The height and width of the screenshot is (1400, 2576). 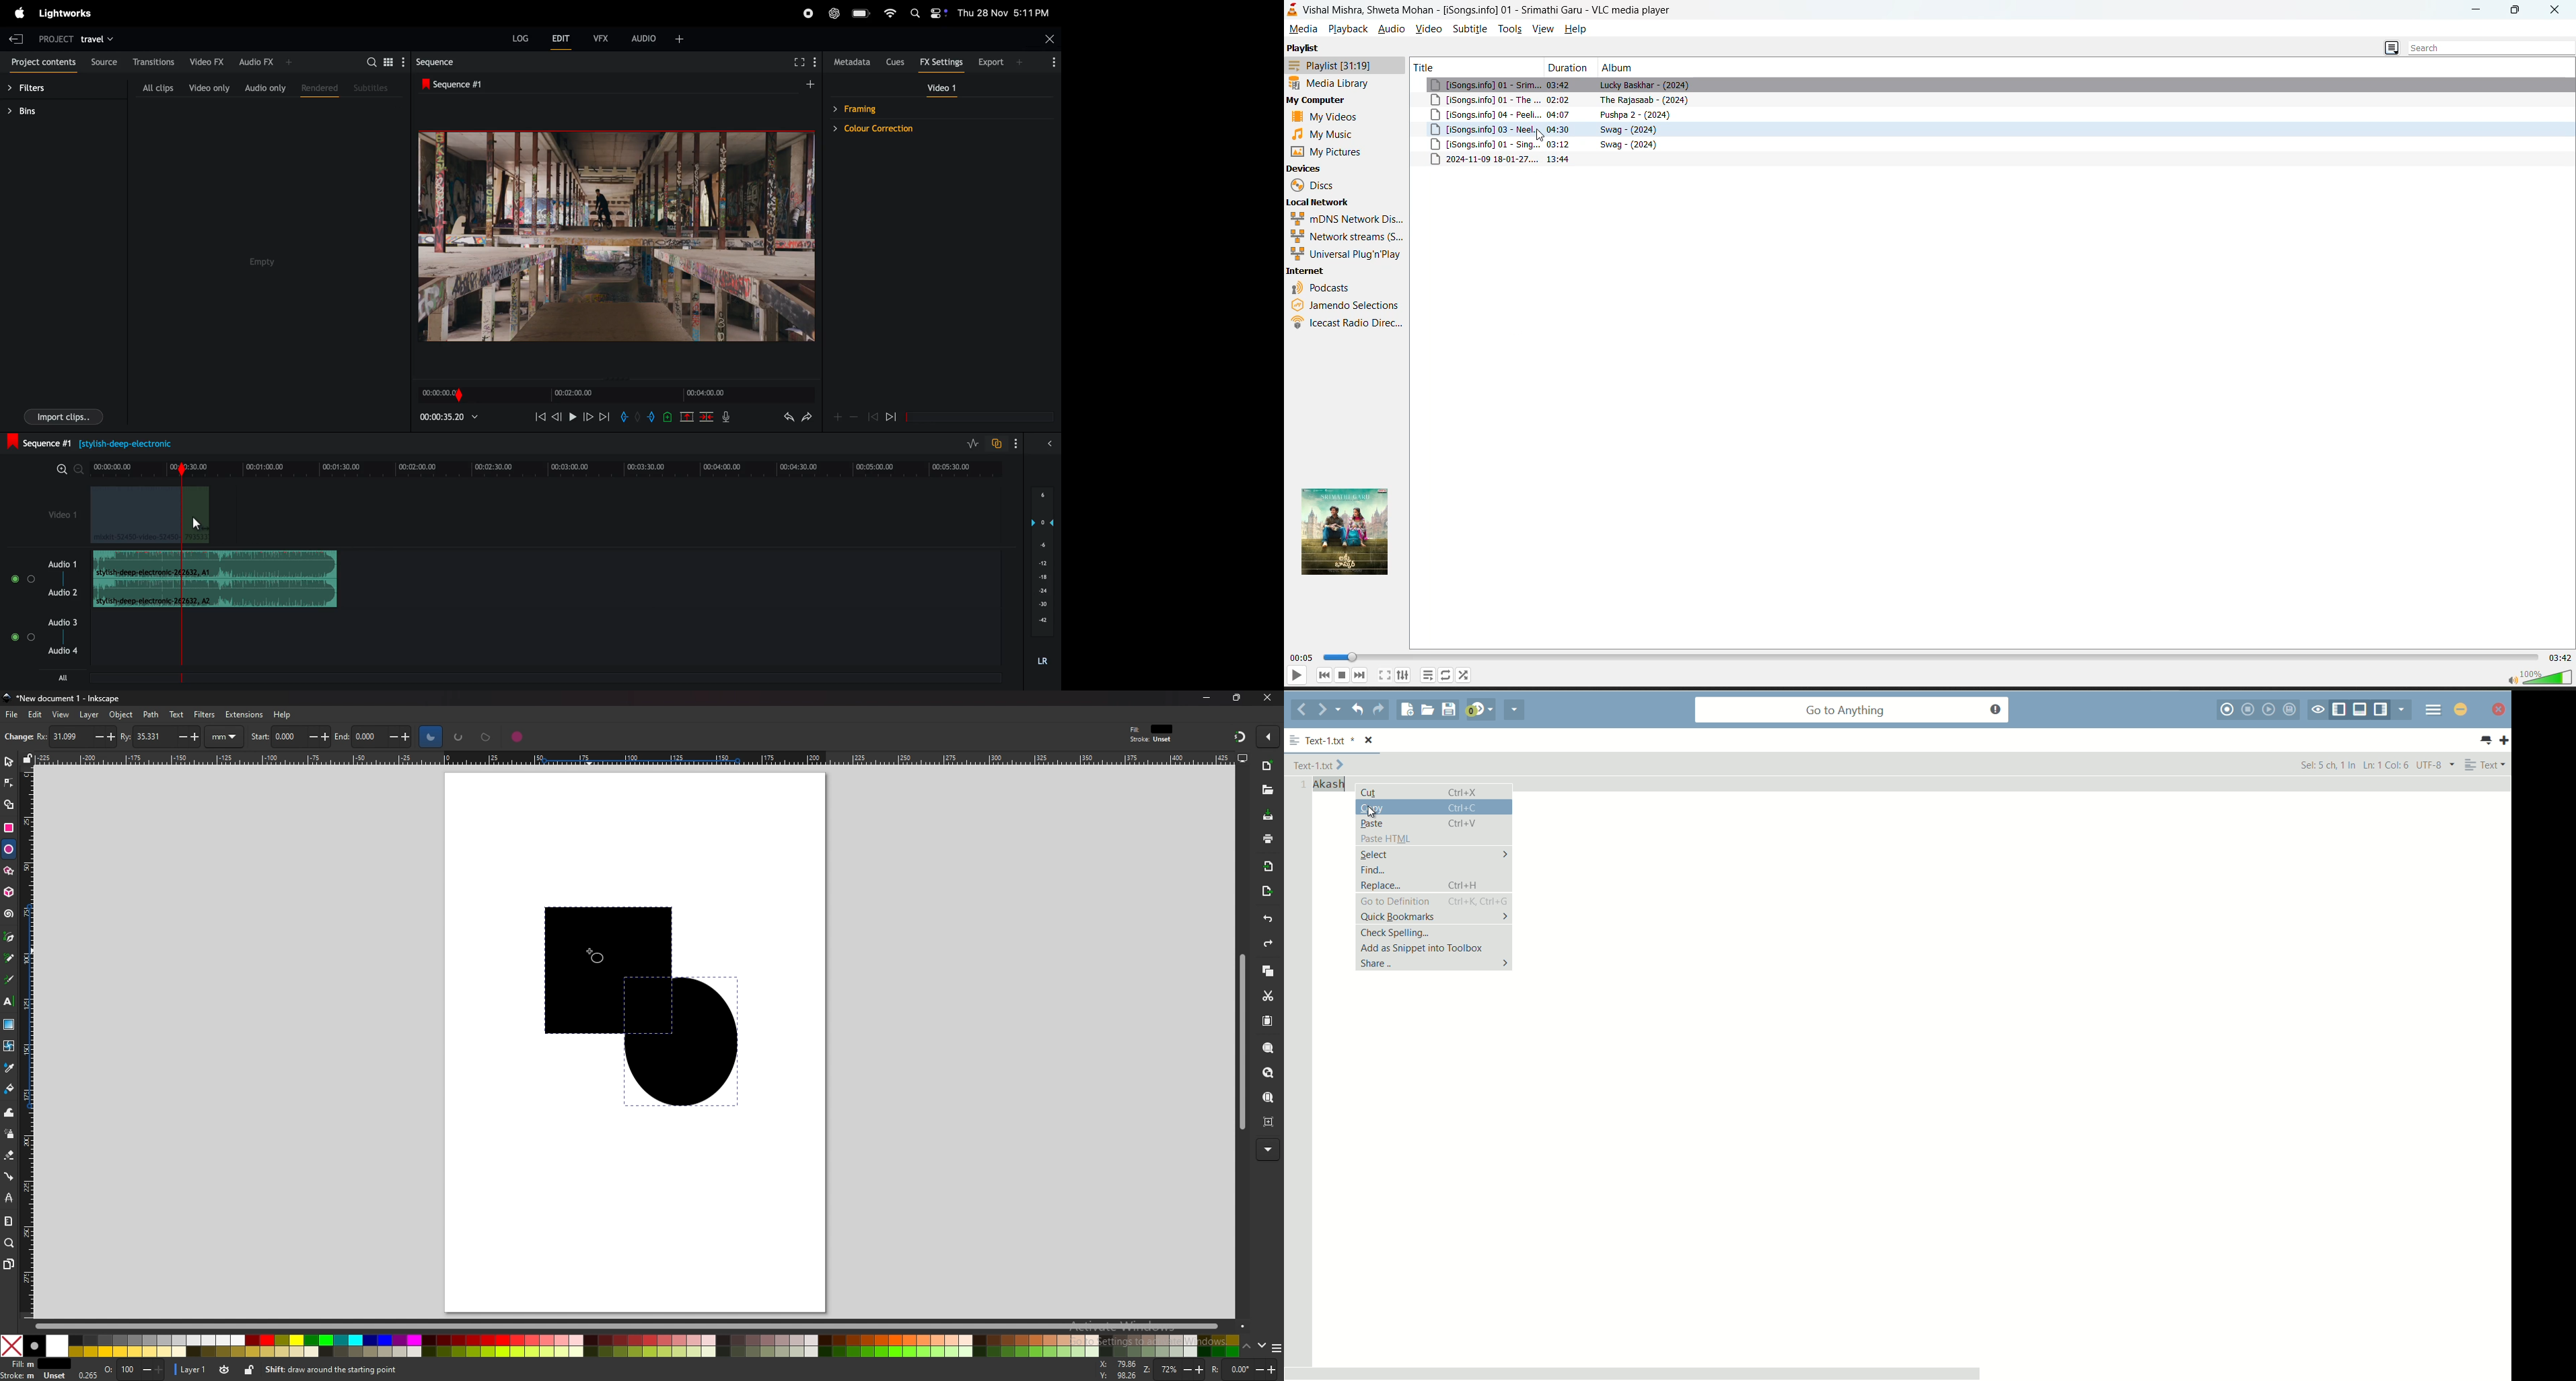 I want to click on x and y coodinates, so click(x=1119, y=1368).